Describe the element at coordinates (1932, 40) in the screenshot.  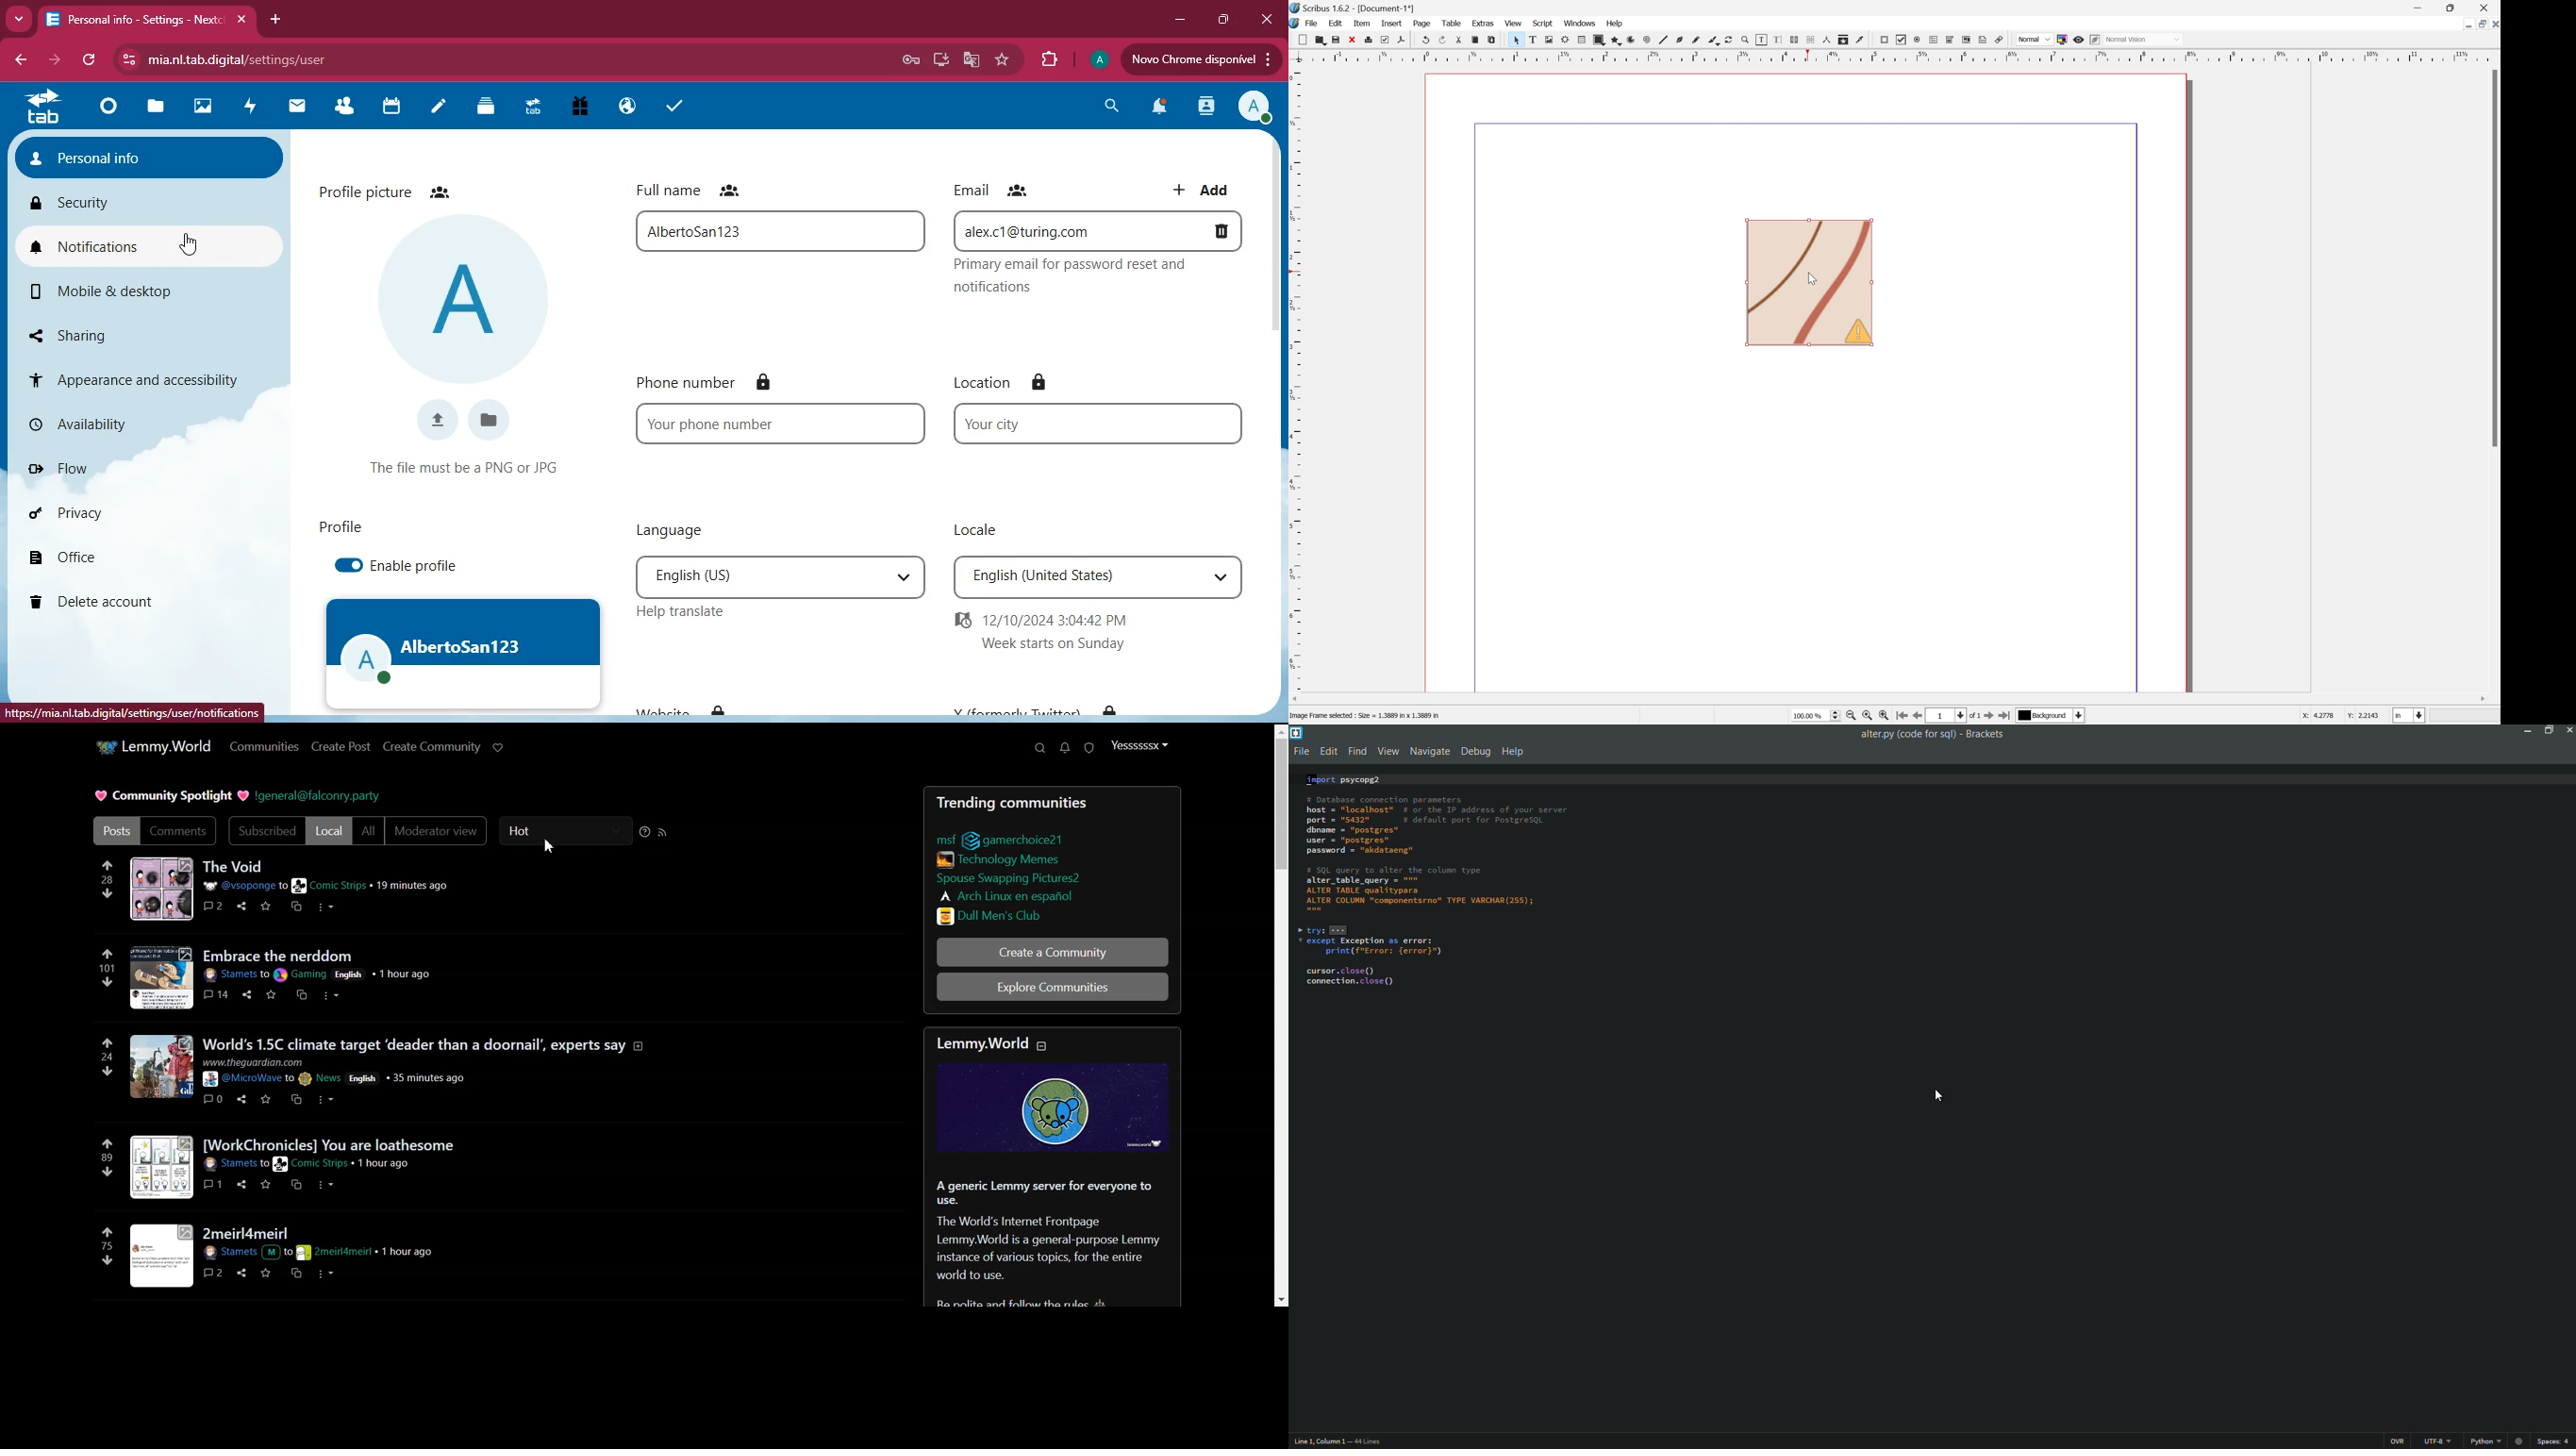
I see `PDF text field` at that location.